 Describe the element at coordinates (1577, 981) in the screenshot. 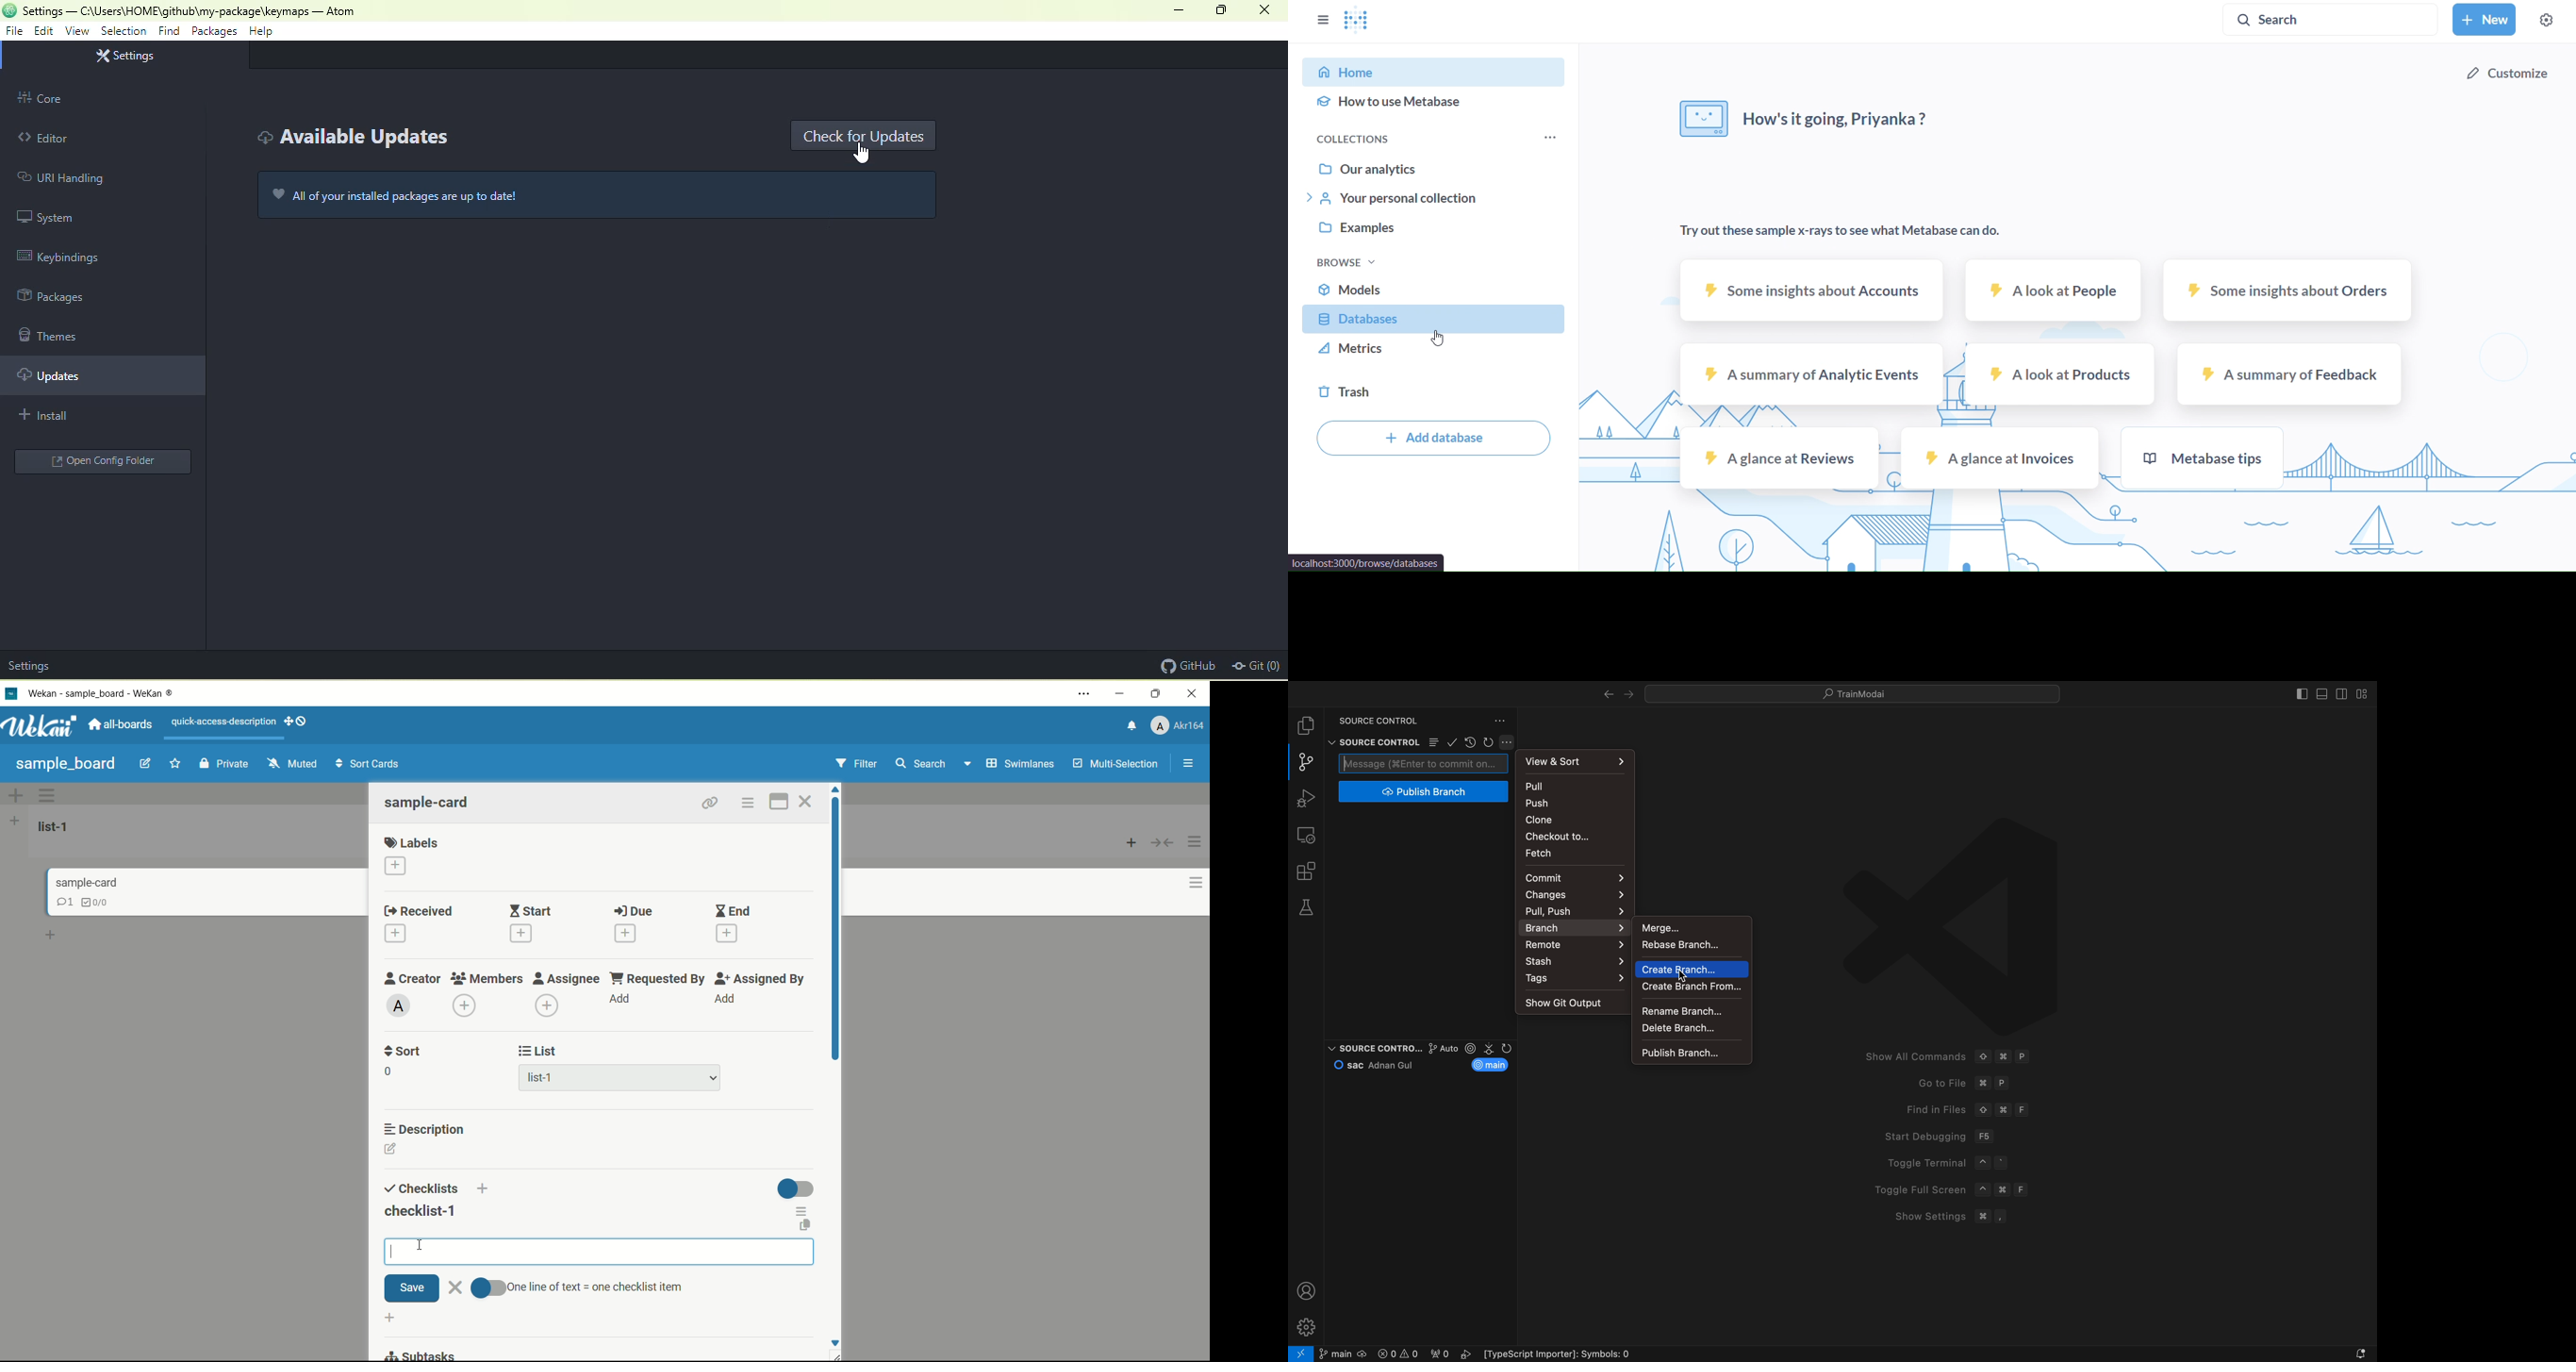

I see `tags` at that location.